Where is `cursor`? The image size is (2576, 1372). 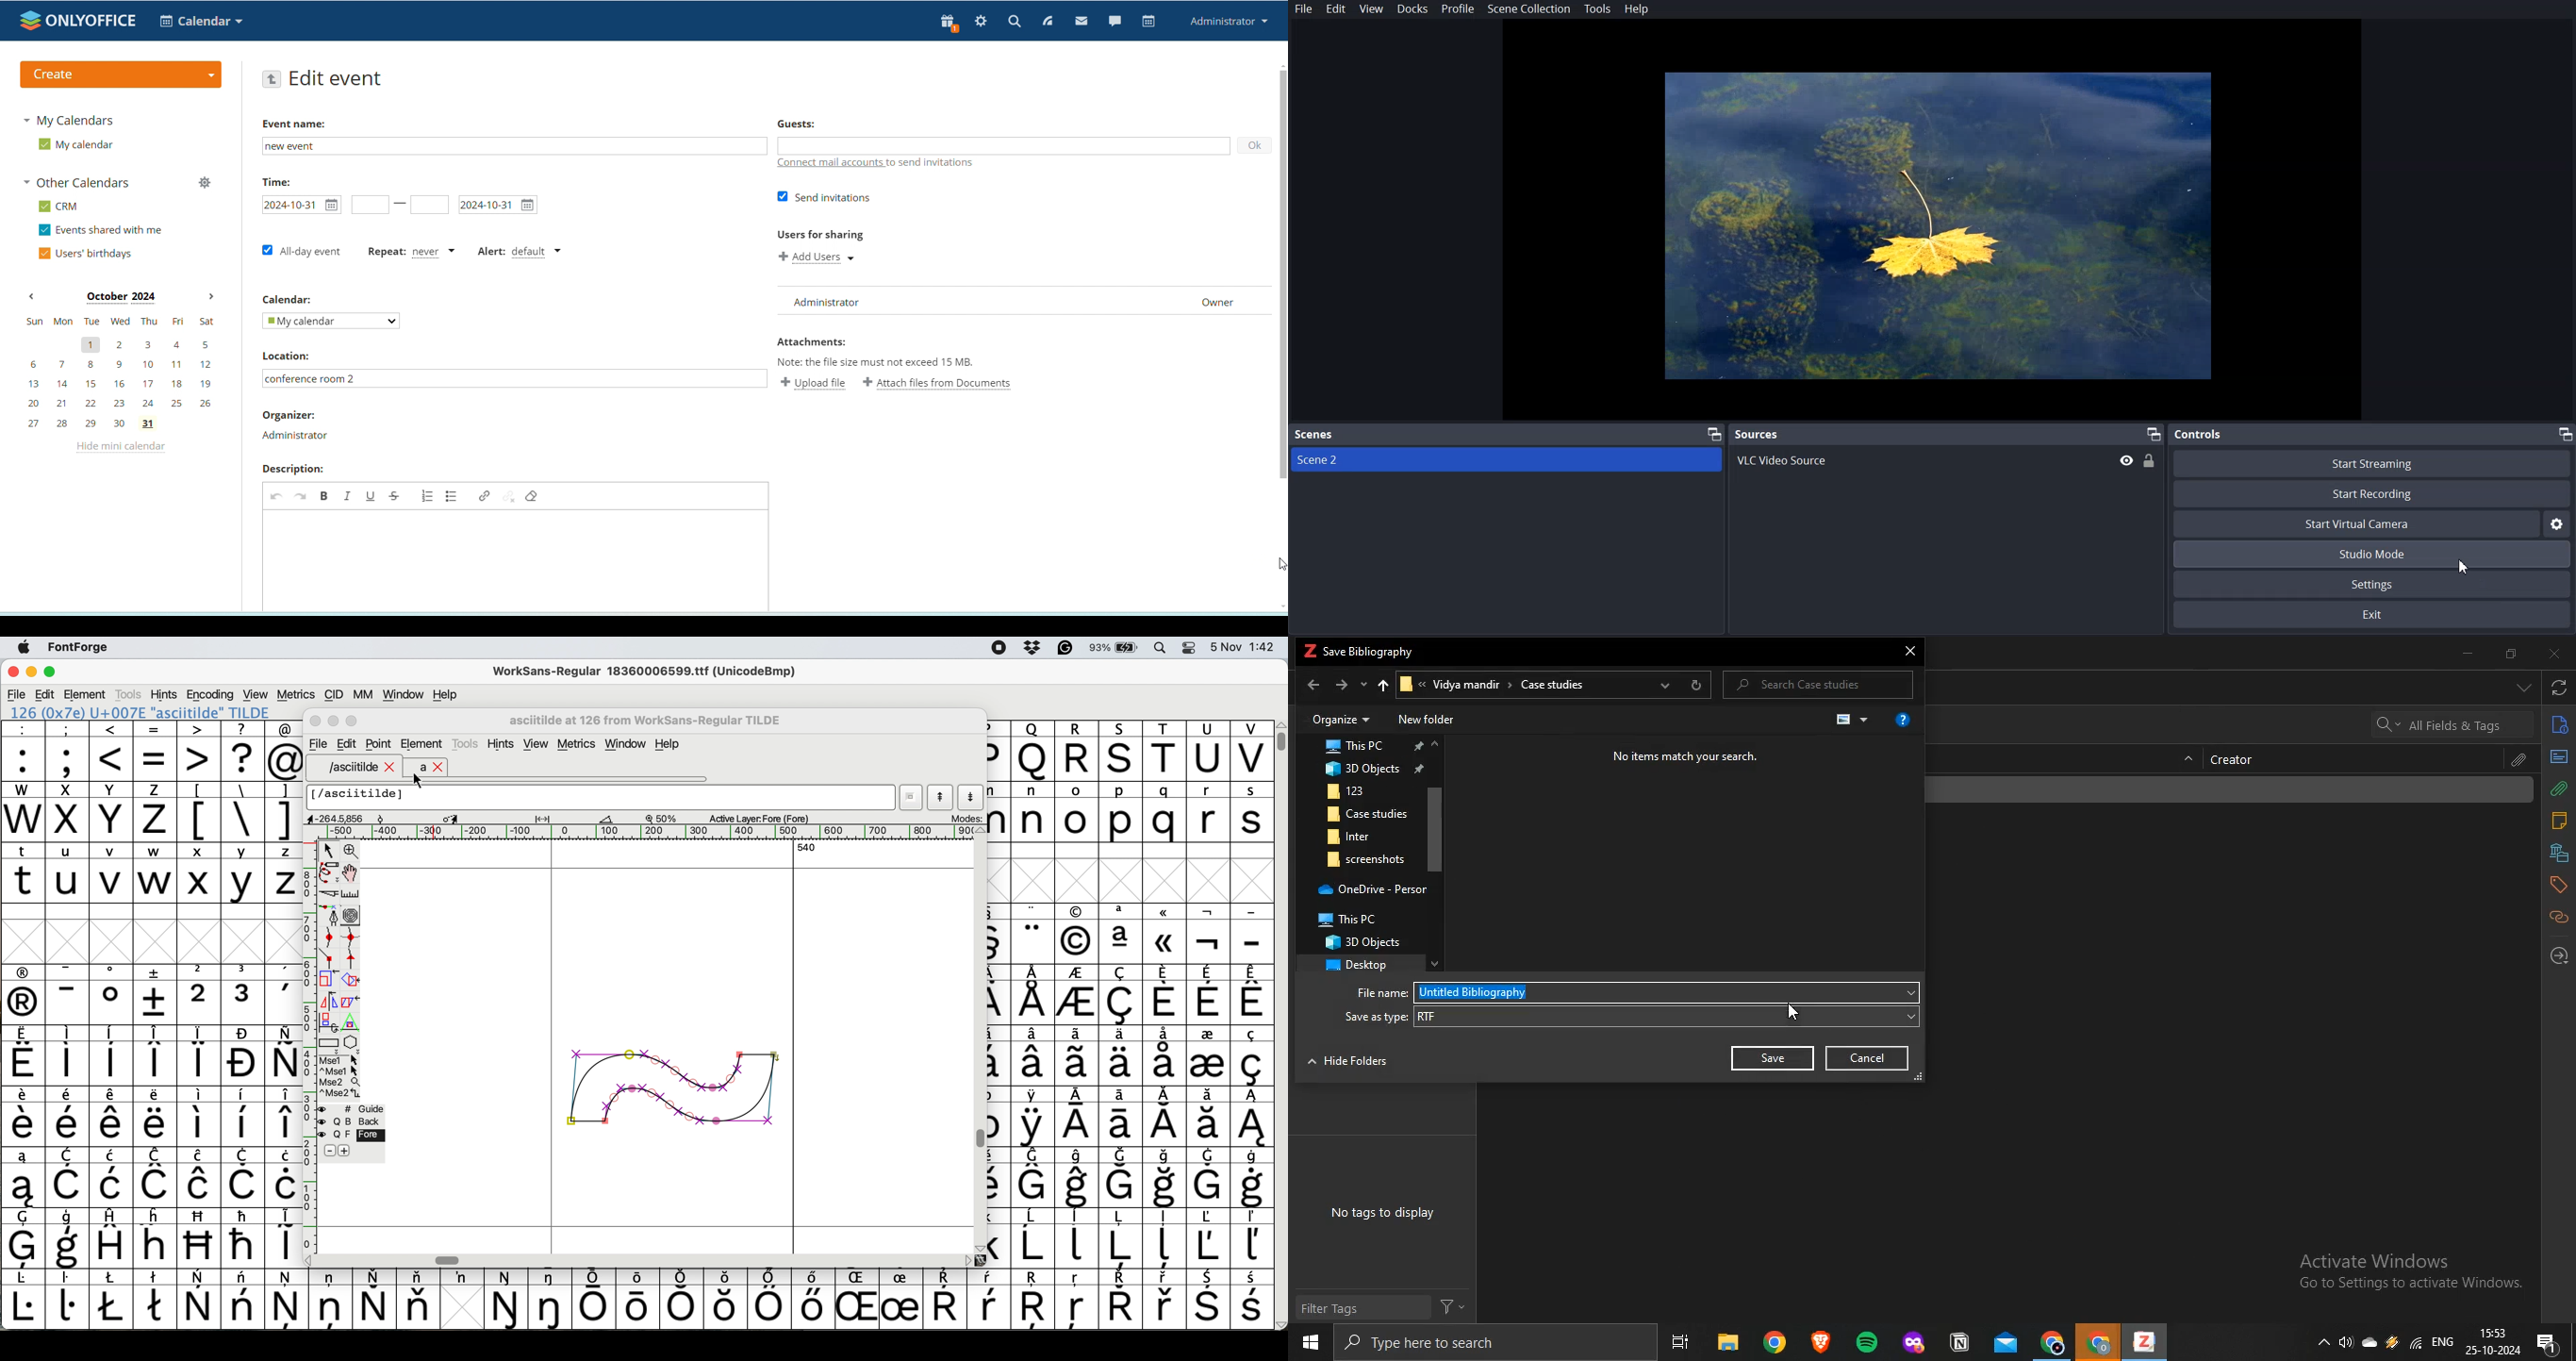
cursor is located at coordinates (417, 781).